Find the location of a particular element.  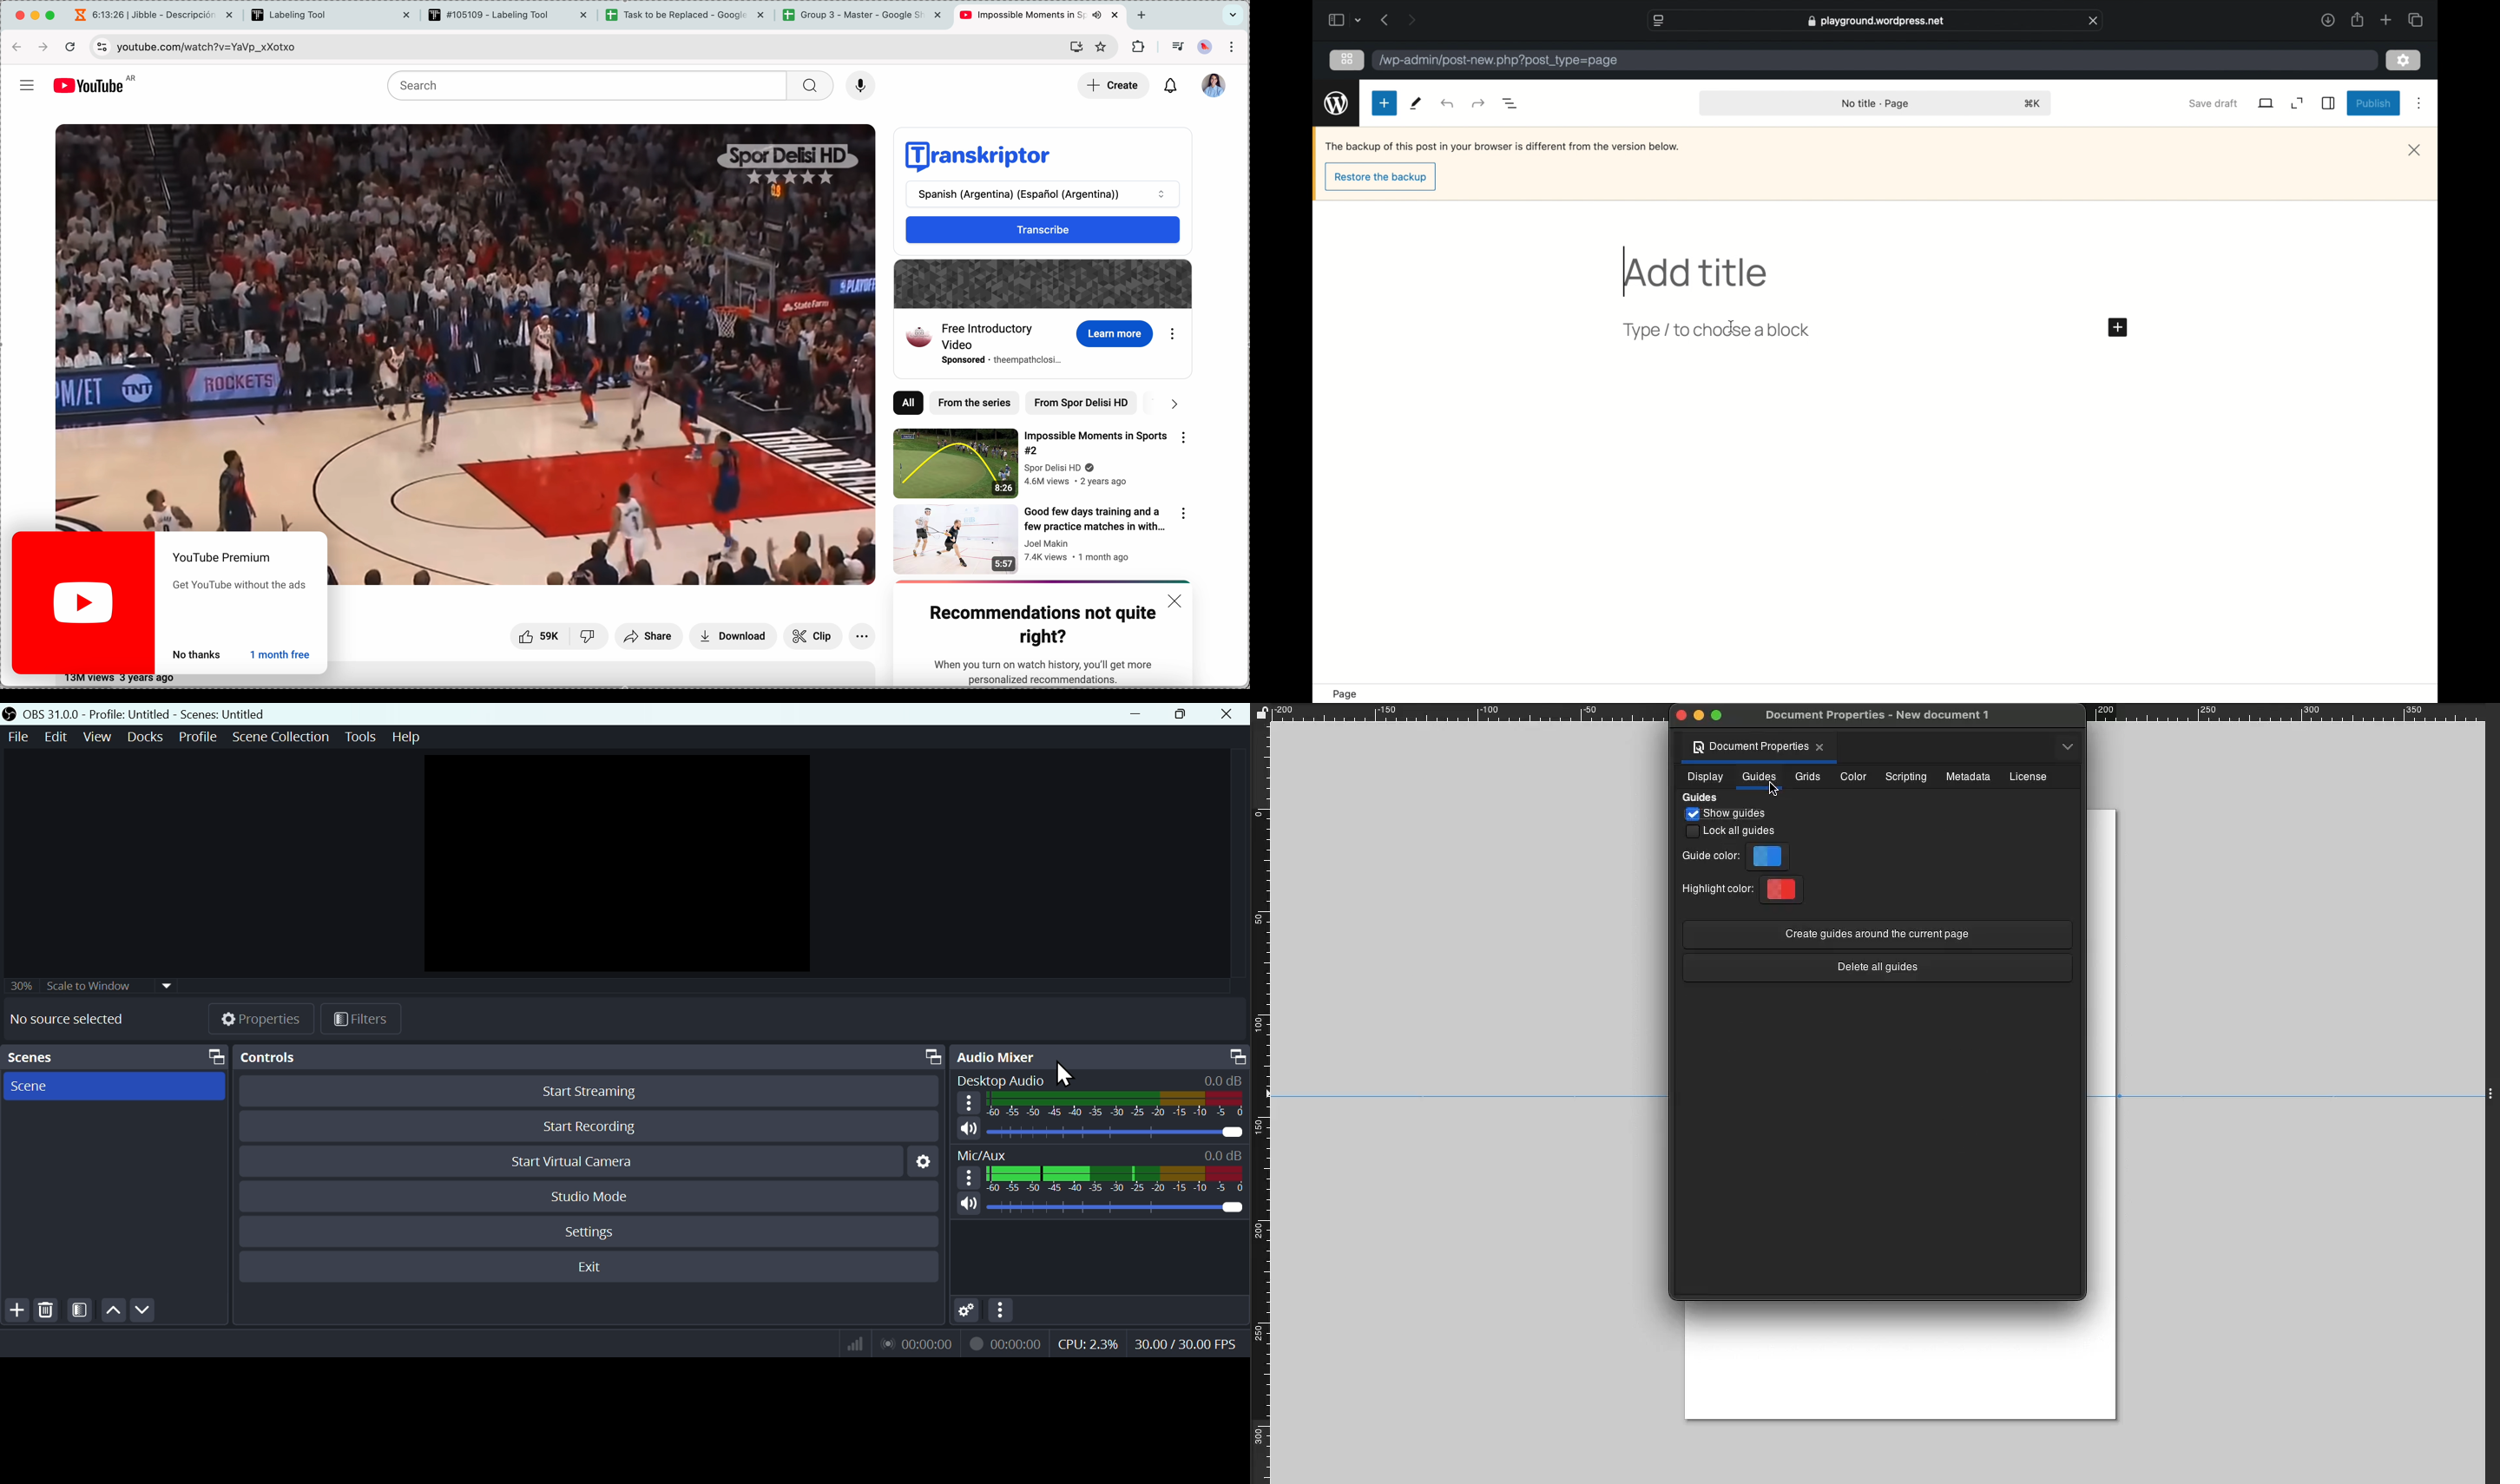

refresh the page is located at coordinates (70, 47).